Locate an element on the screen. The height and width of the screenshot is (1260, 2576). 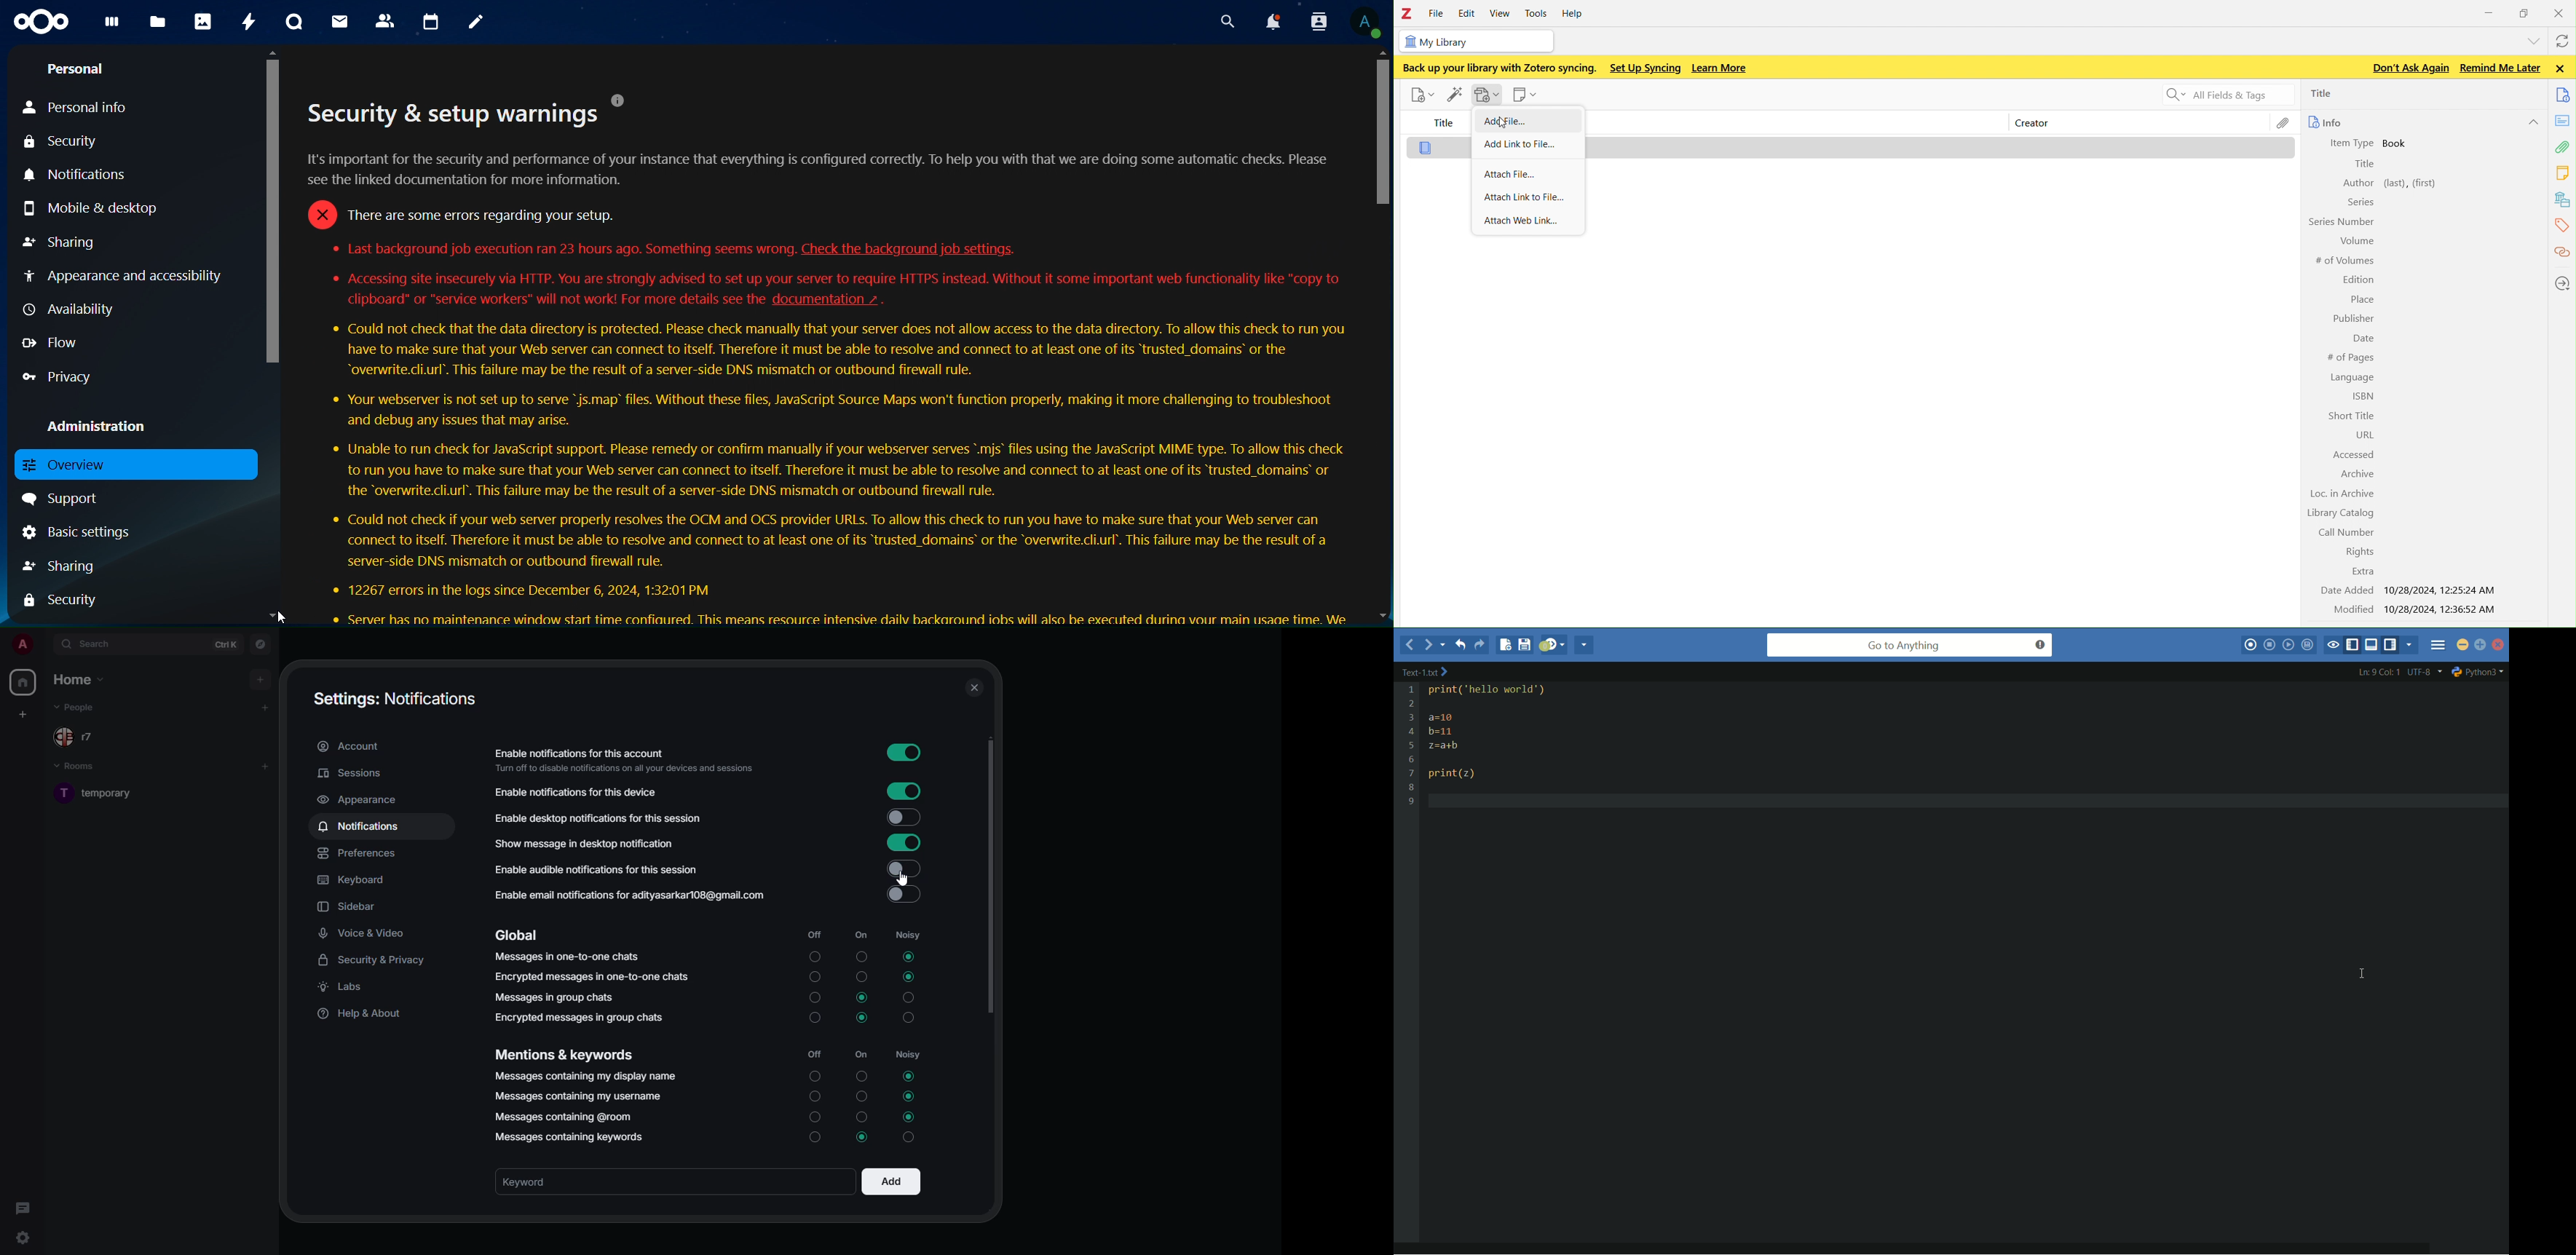
Publisher is located at coordinates (2352, 318).